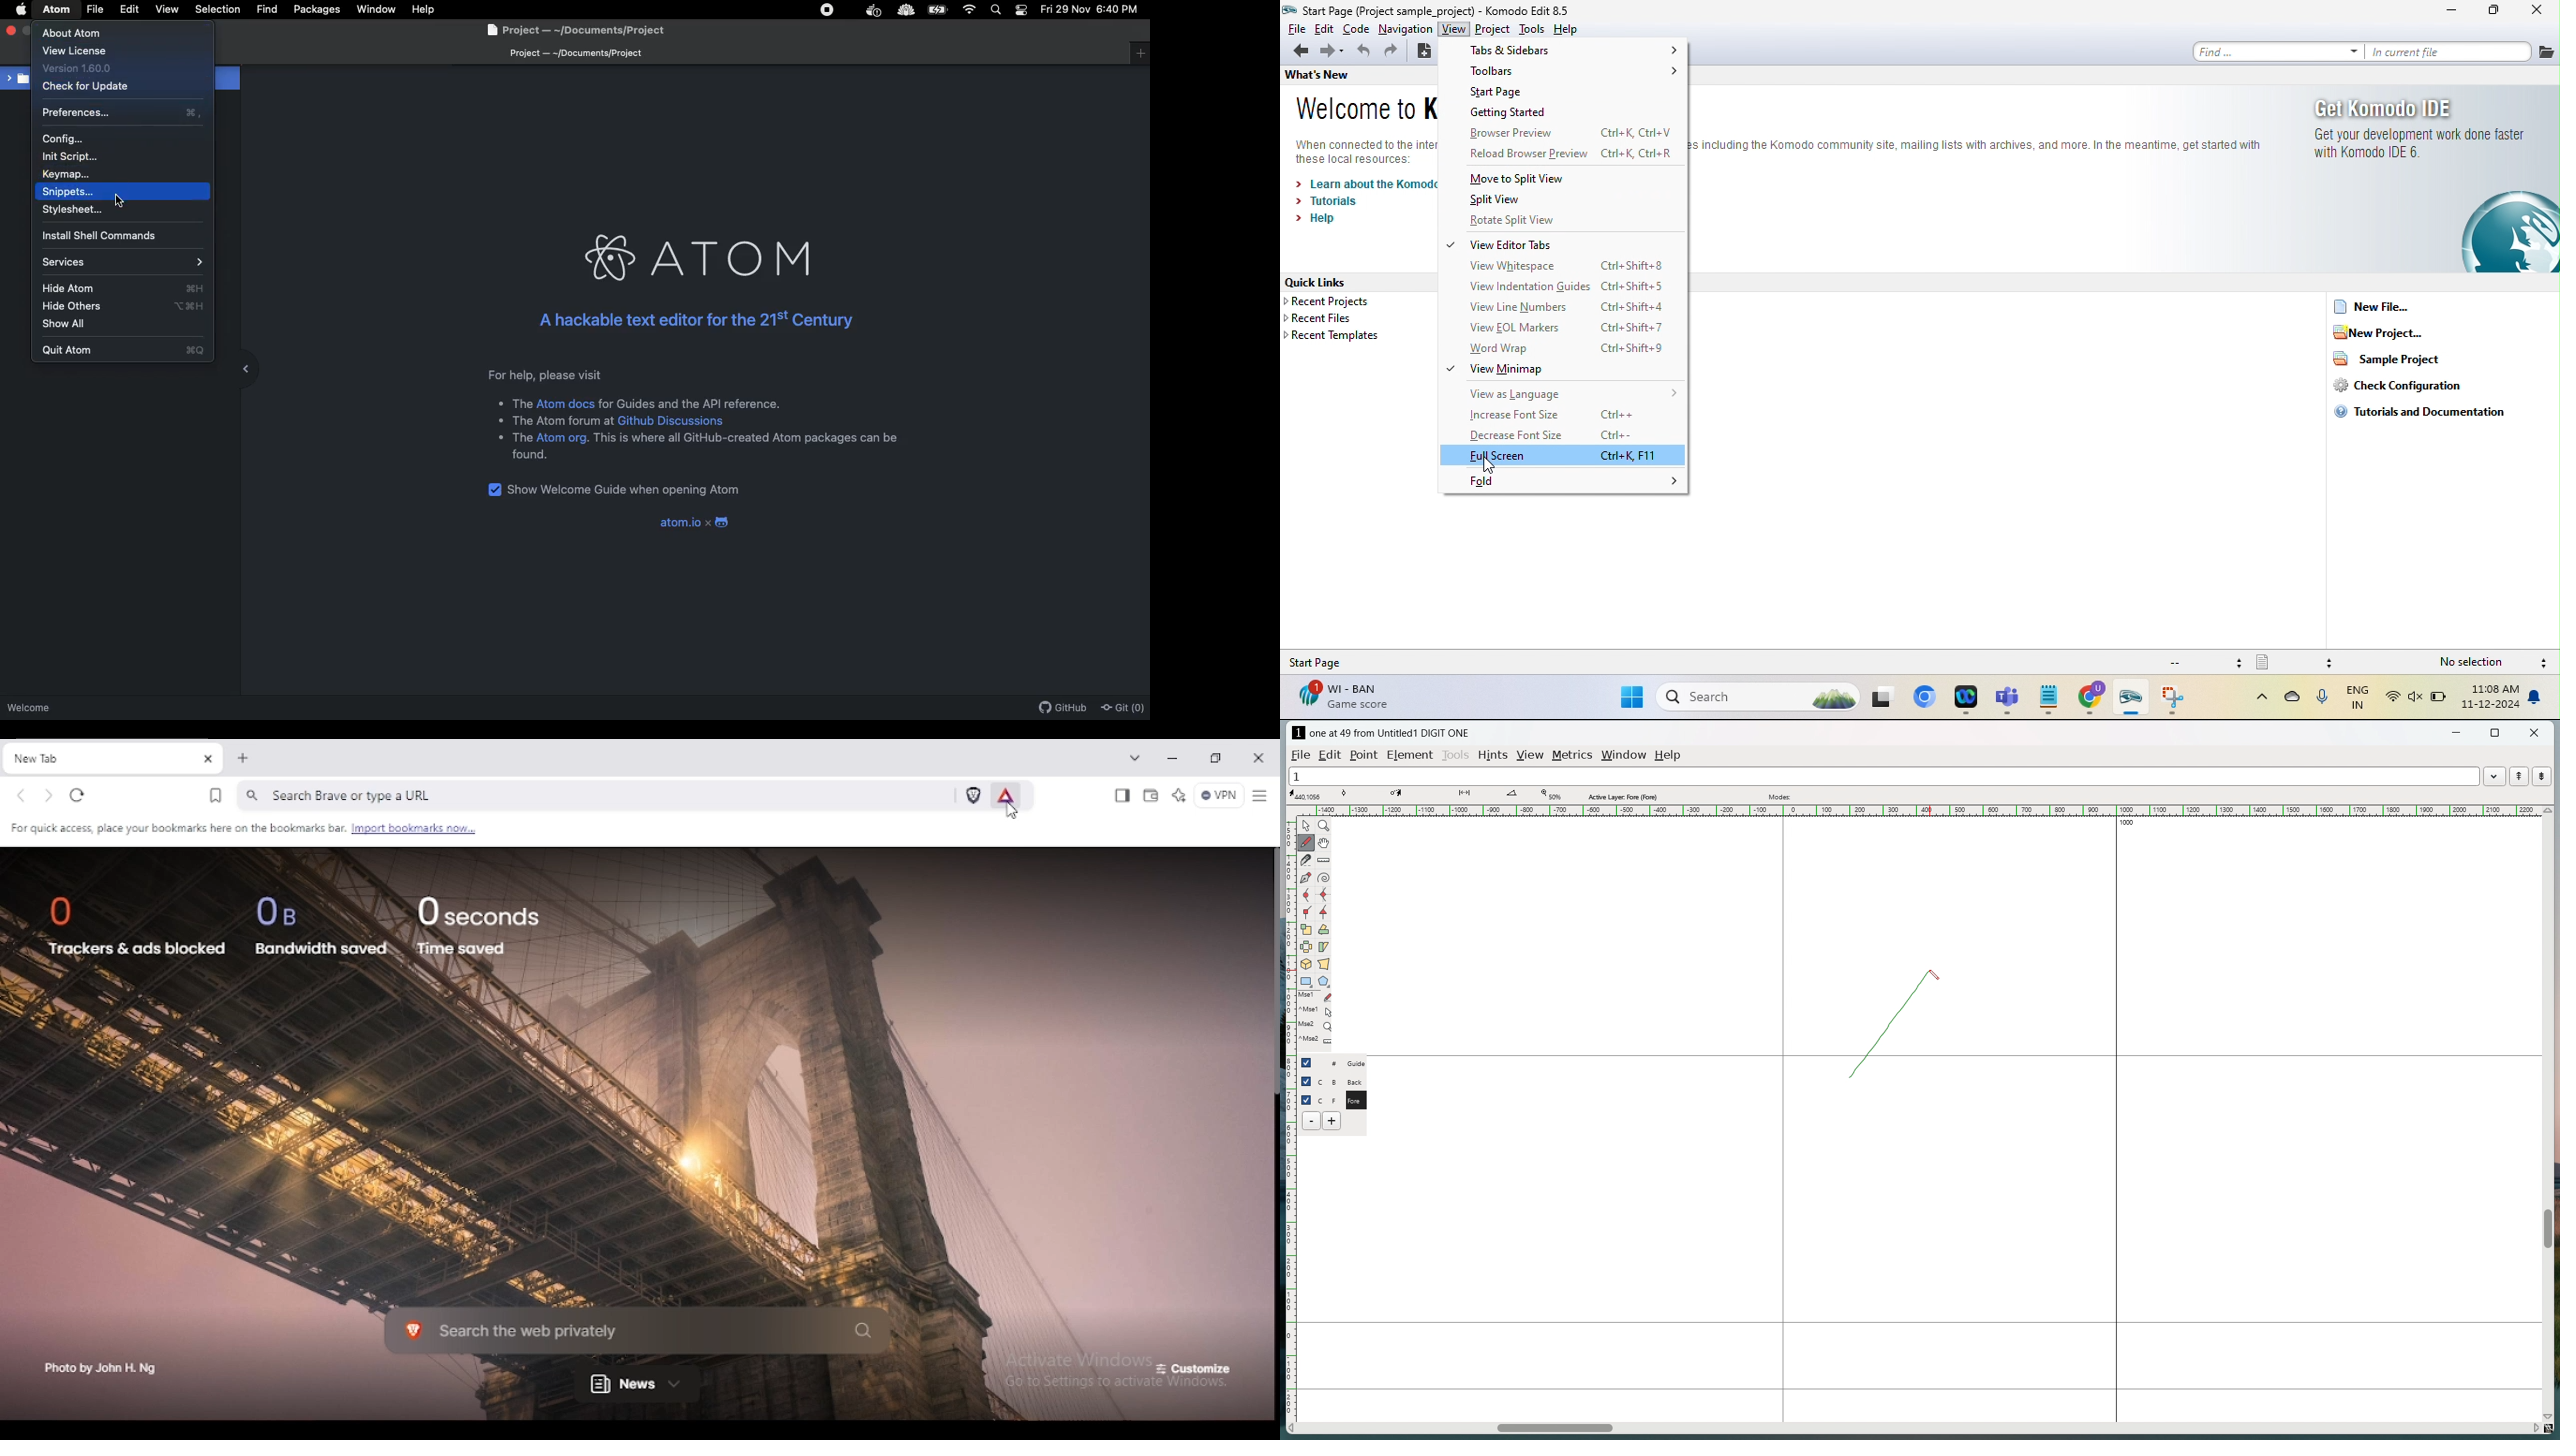 This screenshot has width=2576, height=1456. I want to click on split view, so click(1496, 200).